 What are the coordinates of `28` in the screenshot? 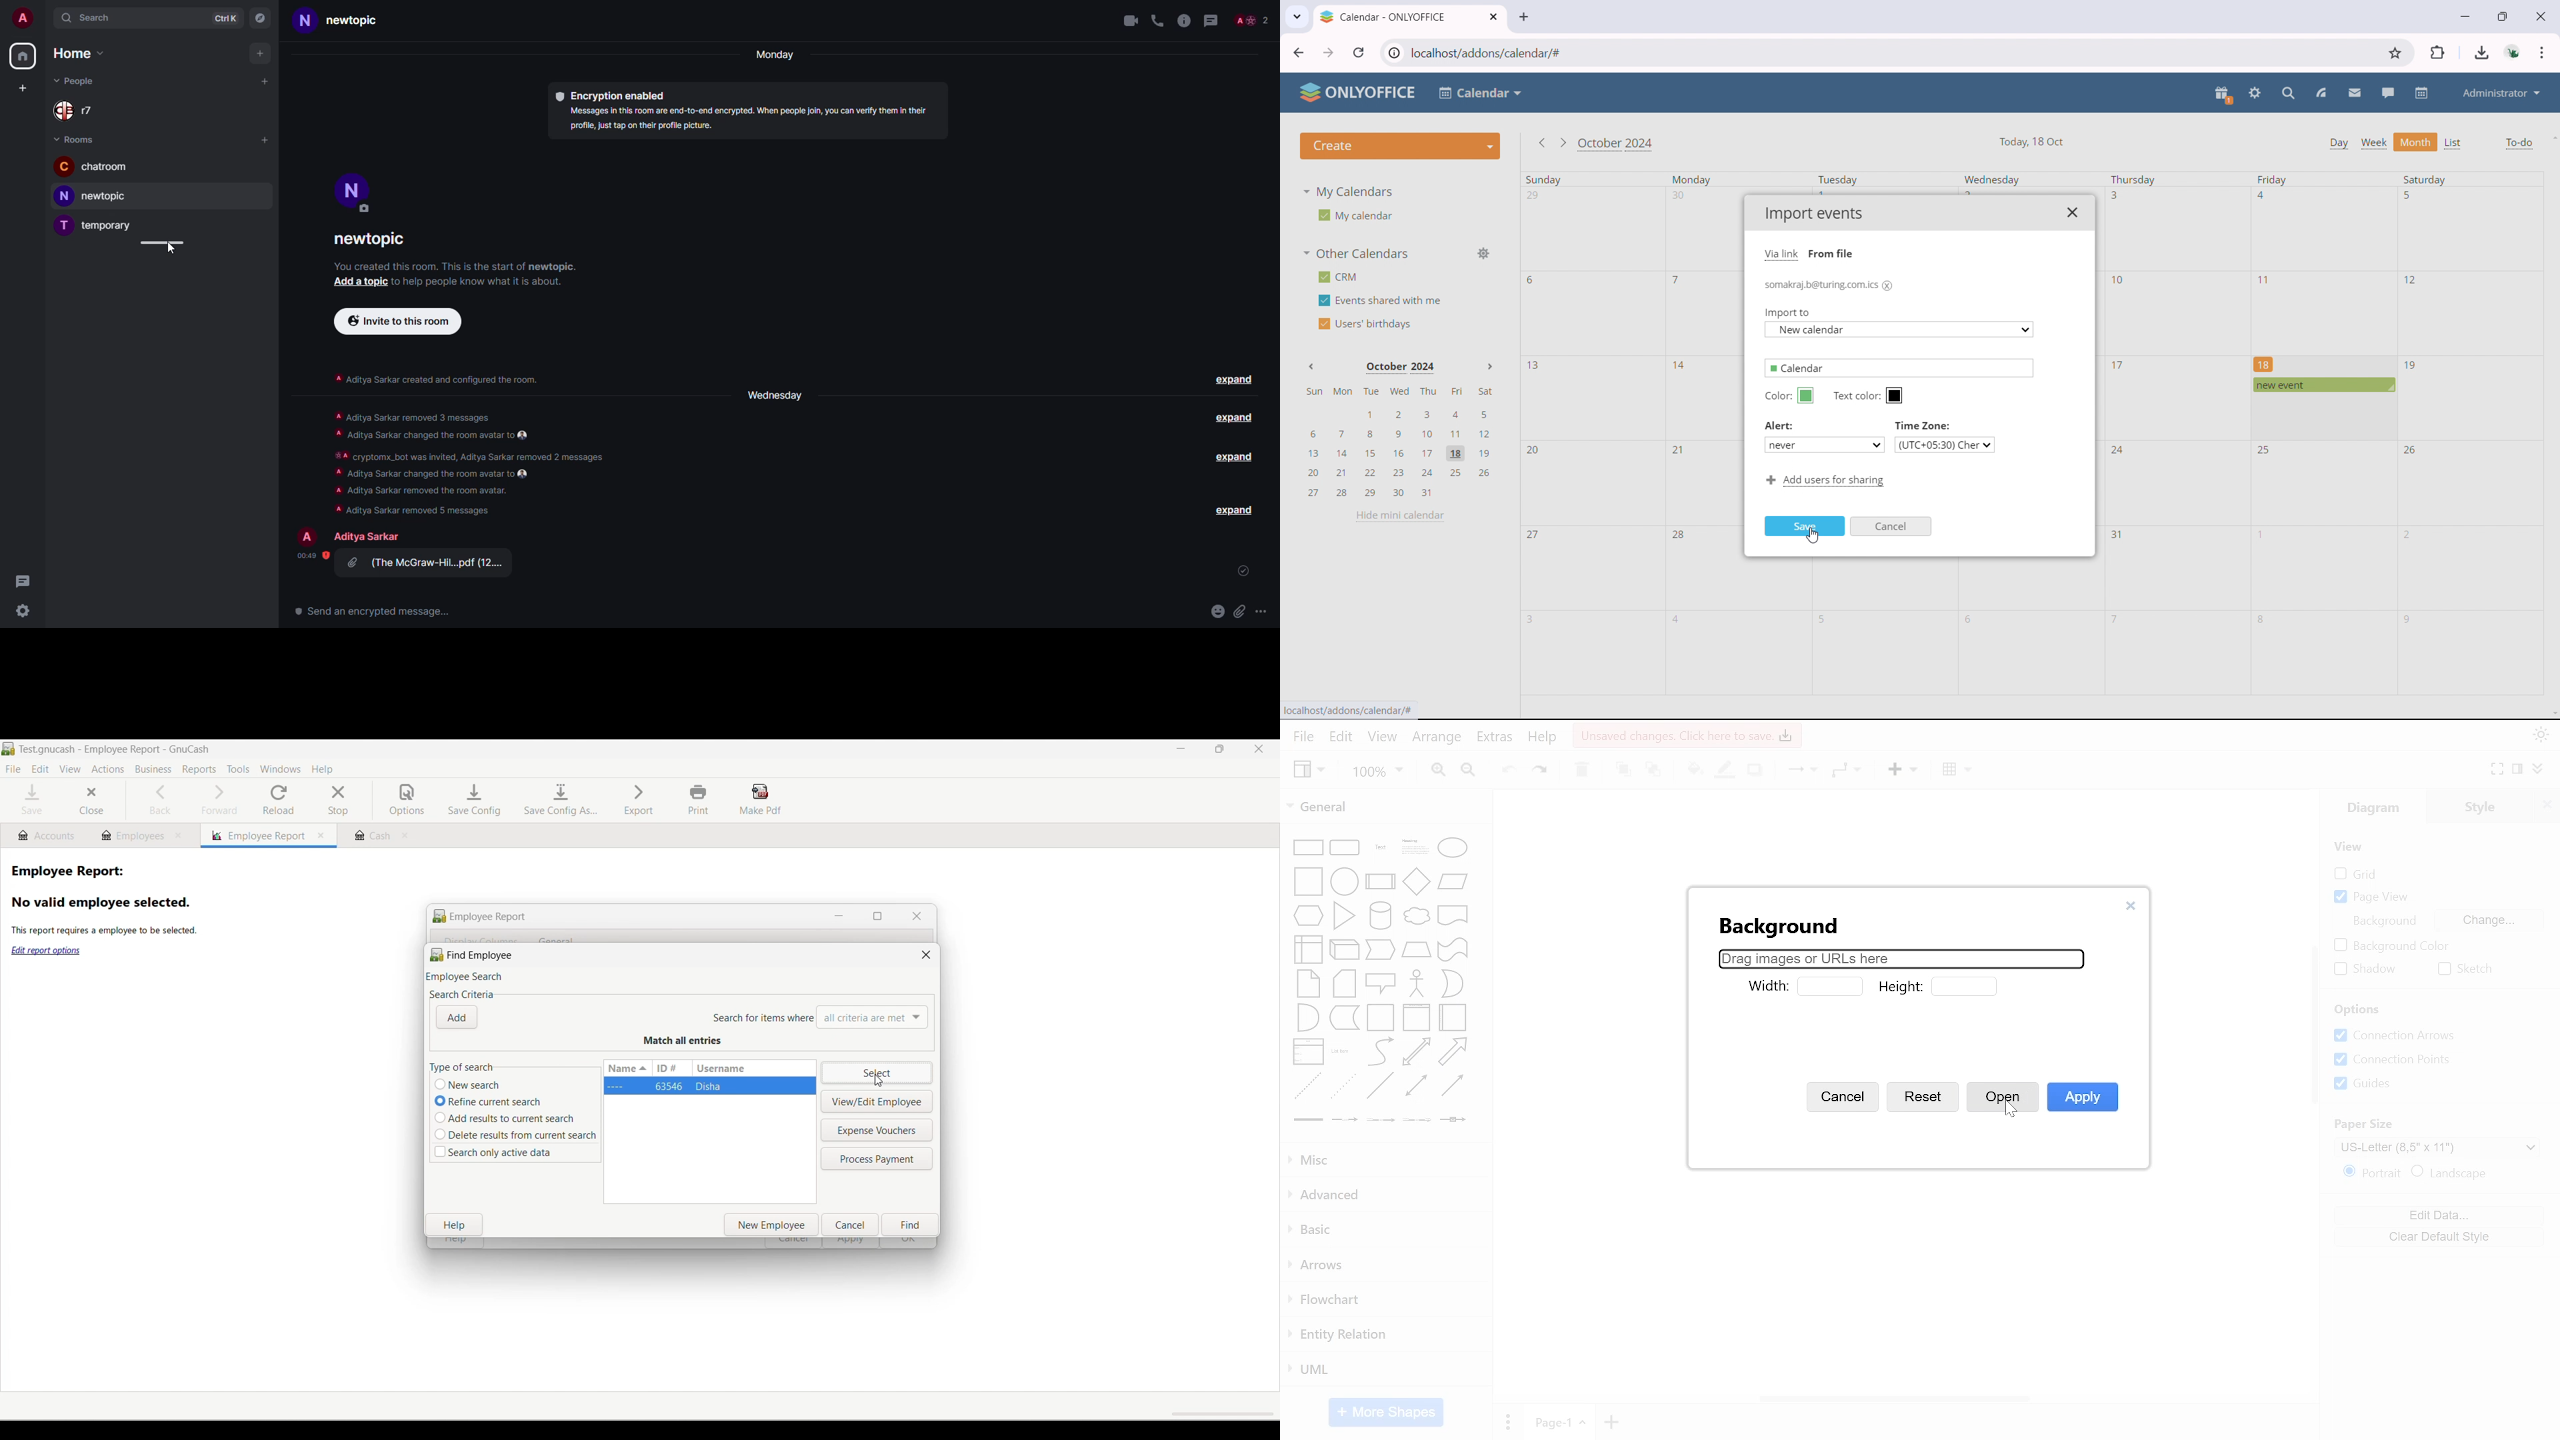 It's located at (1679, 536).